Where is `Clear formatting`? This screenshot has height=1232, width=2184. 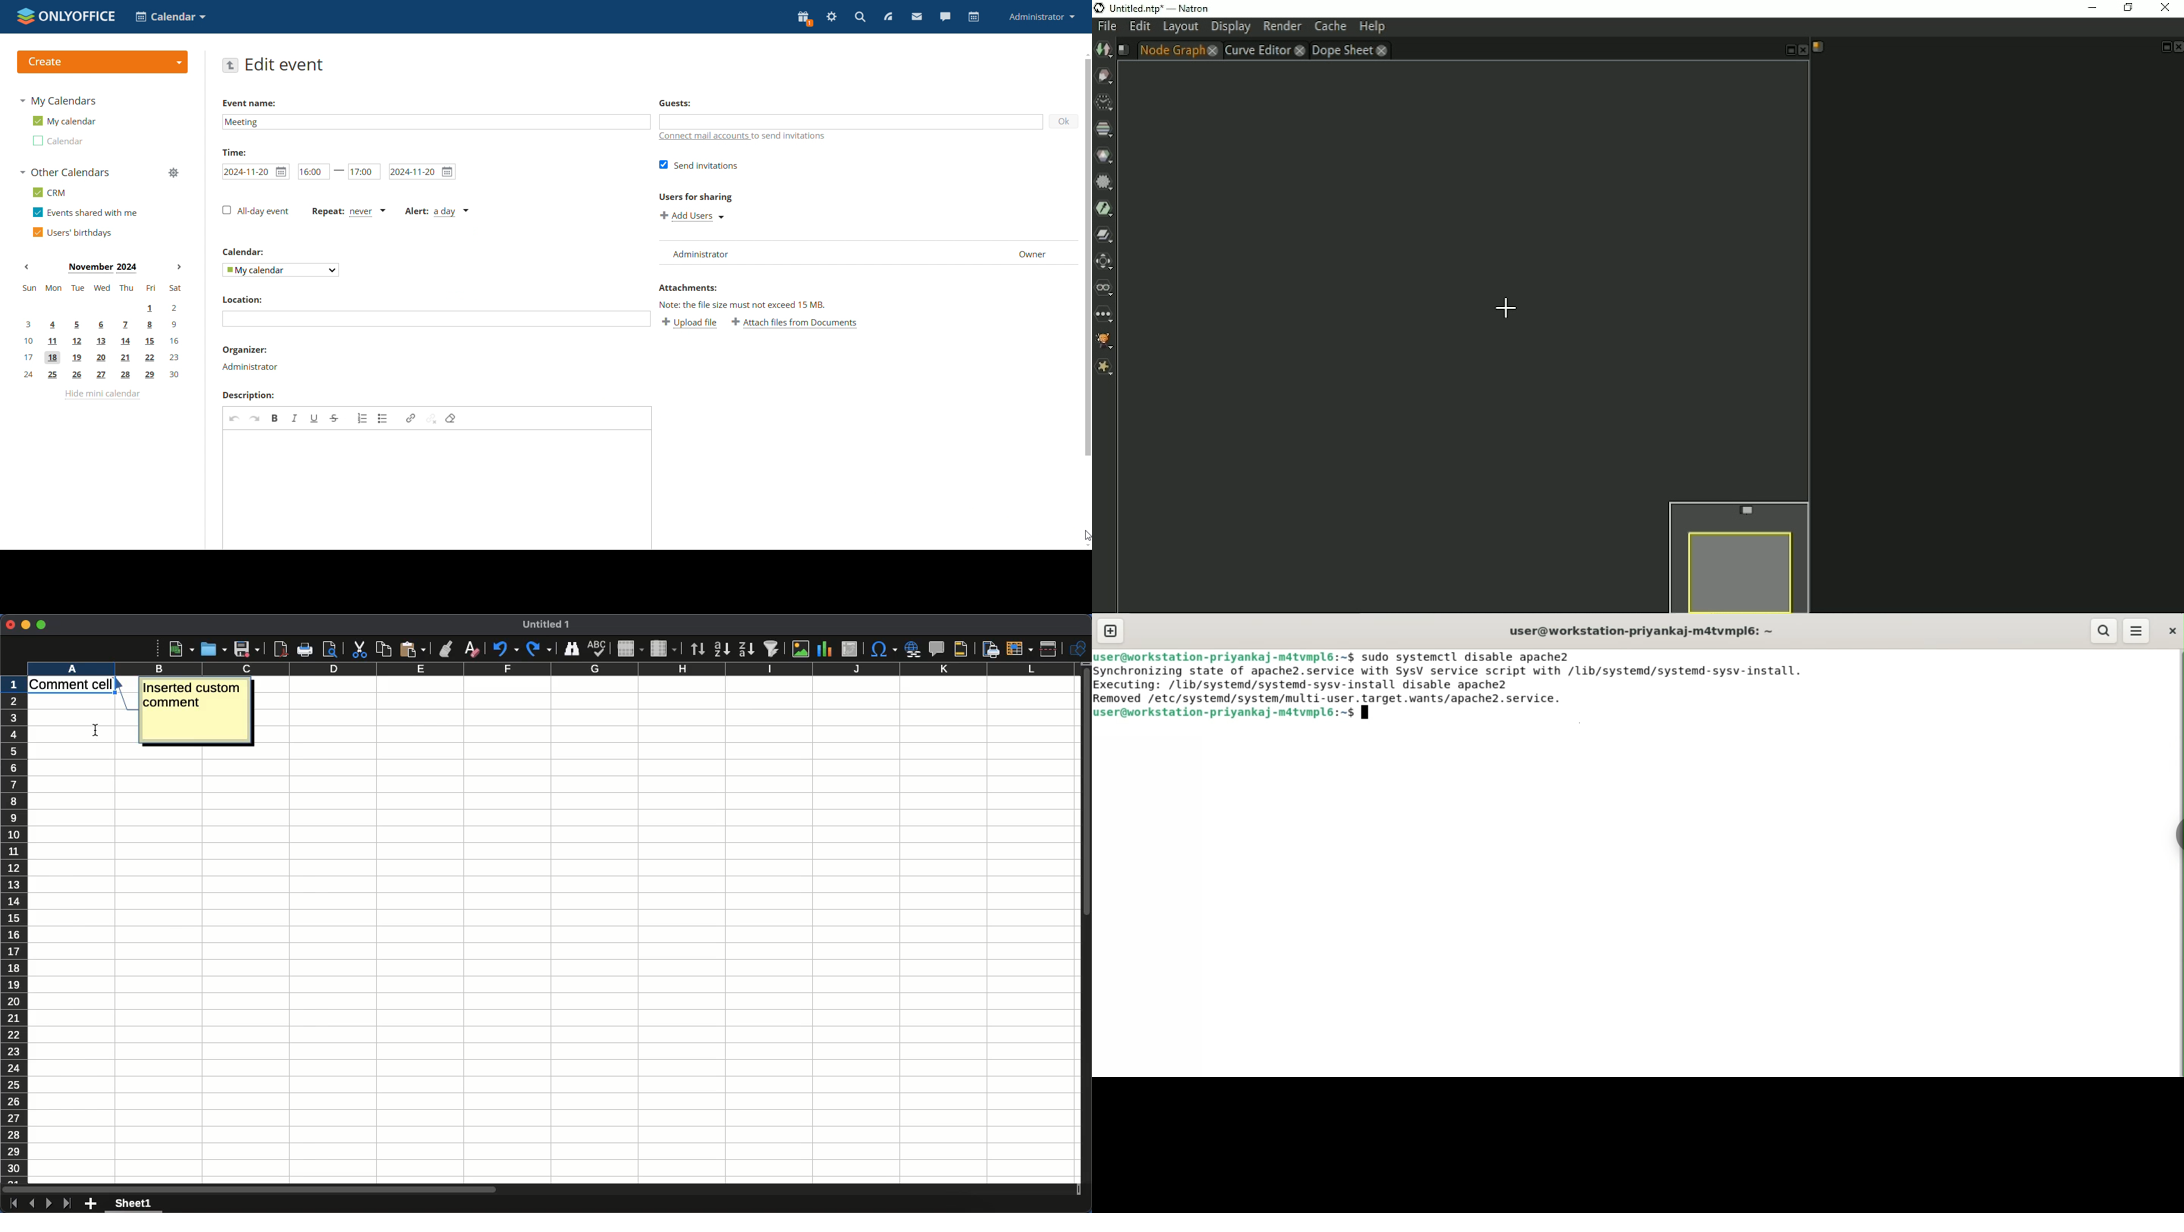 Clear formatting is located at coordinates (474, 649).